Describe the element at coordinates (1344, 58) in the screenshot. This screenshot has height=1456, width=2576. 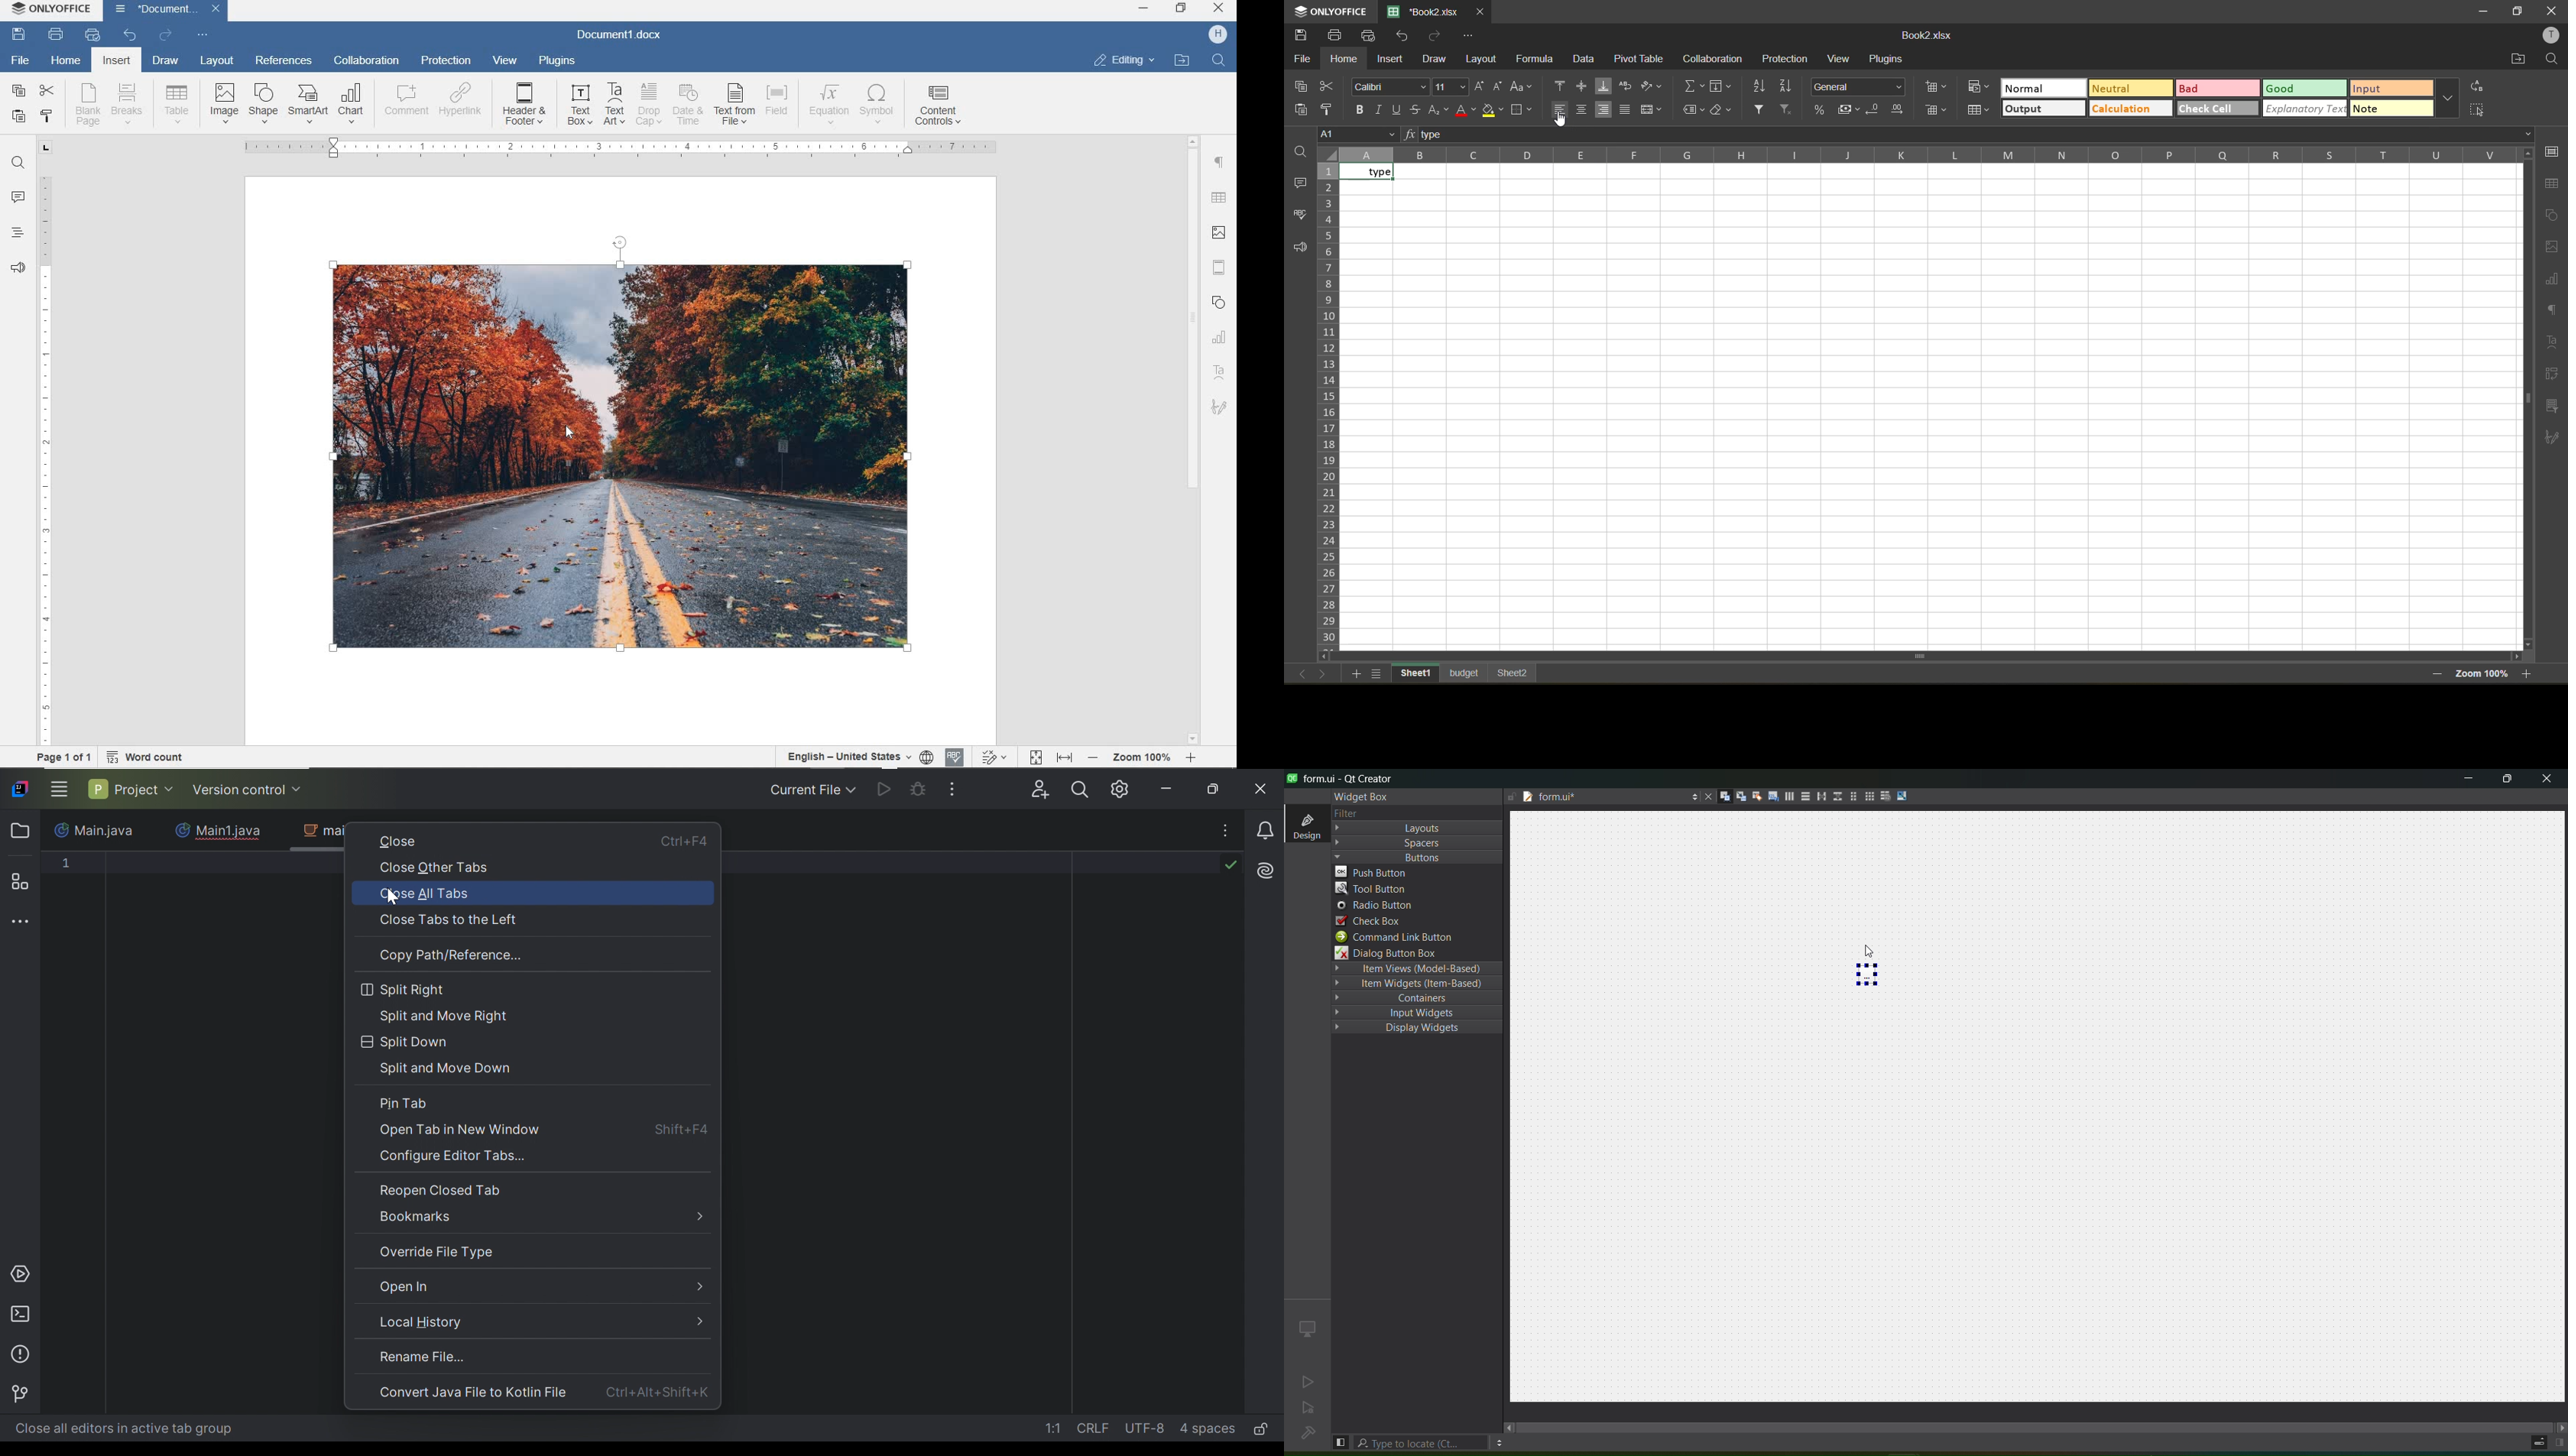
I see `home` at that location.